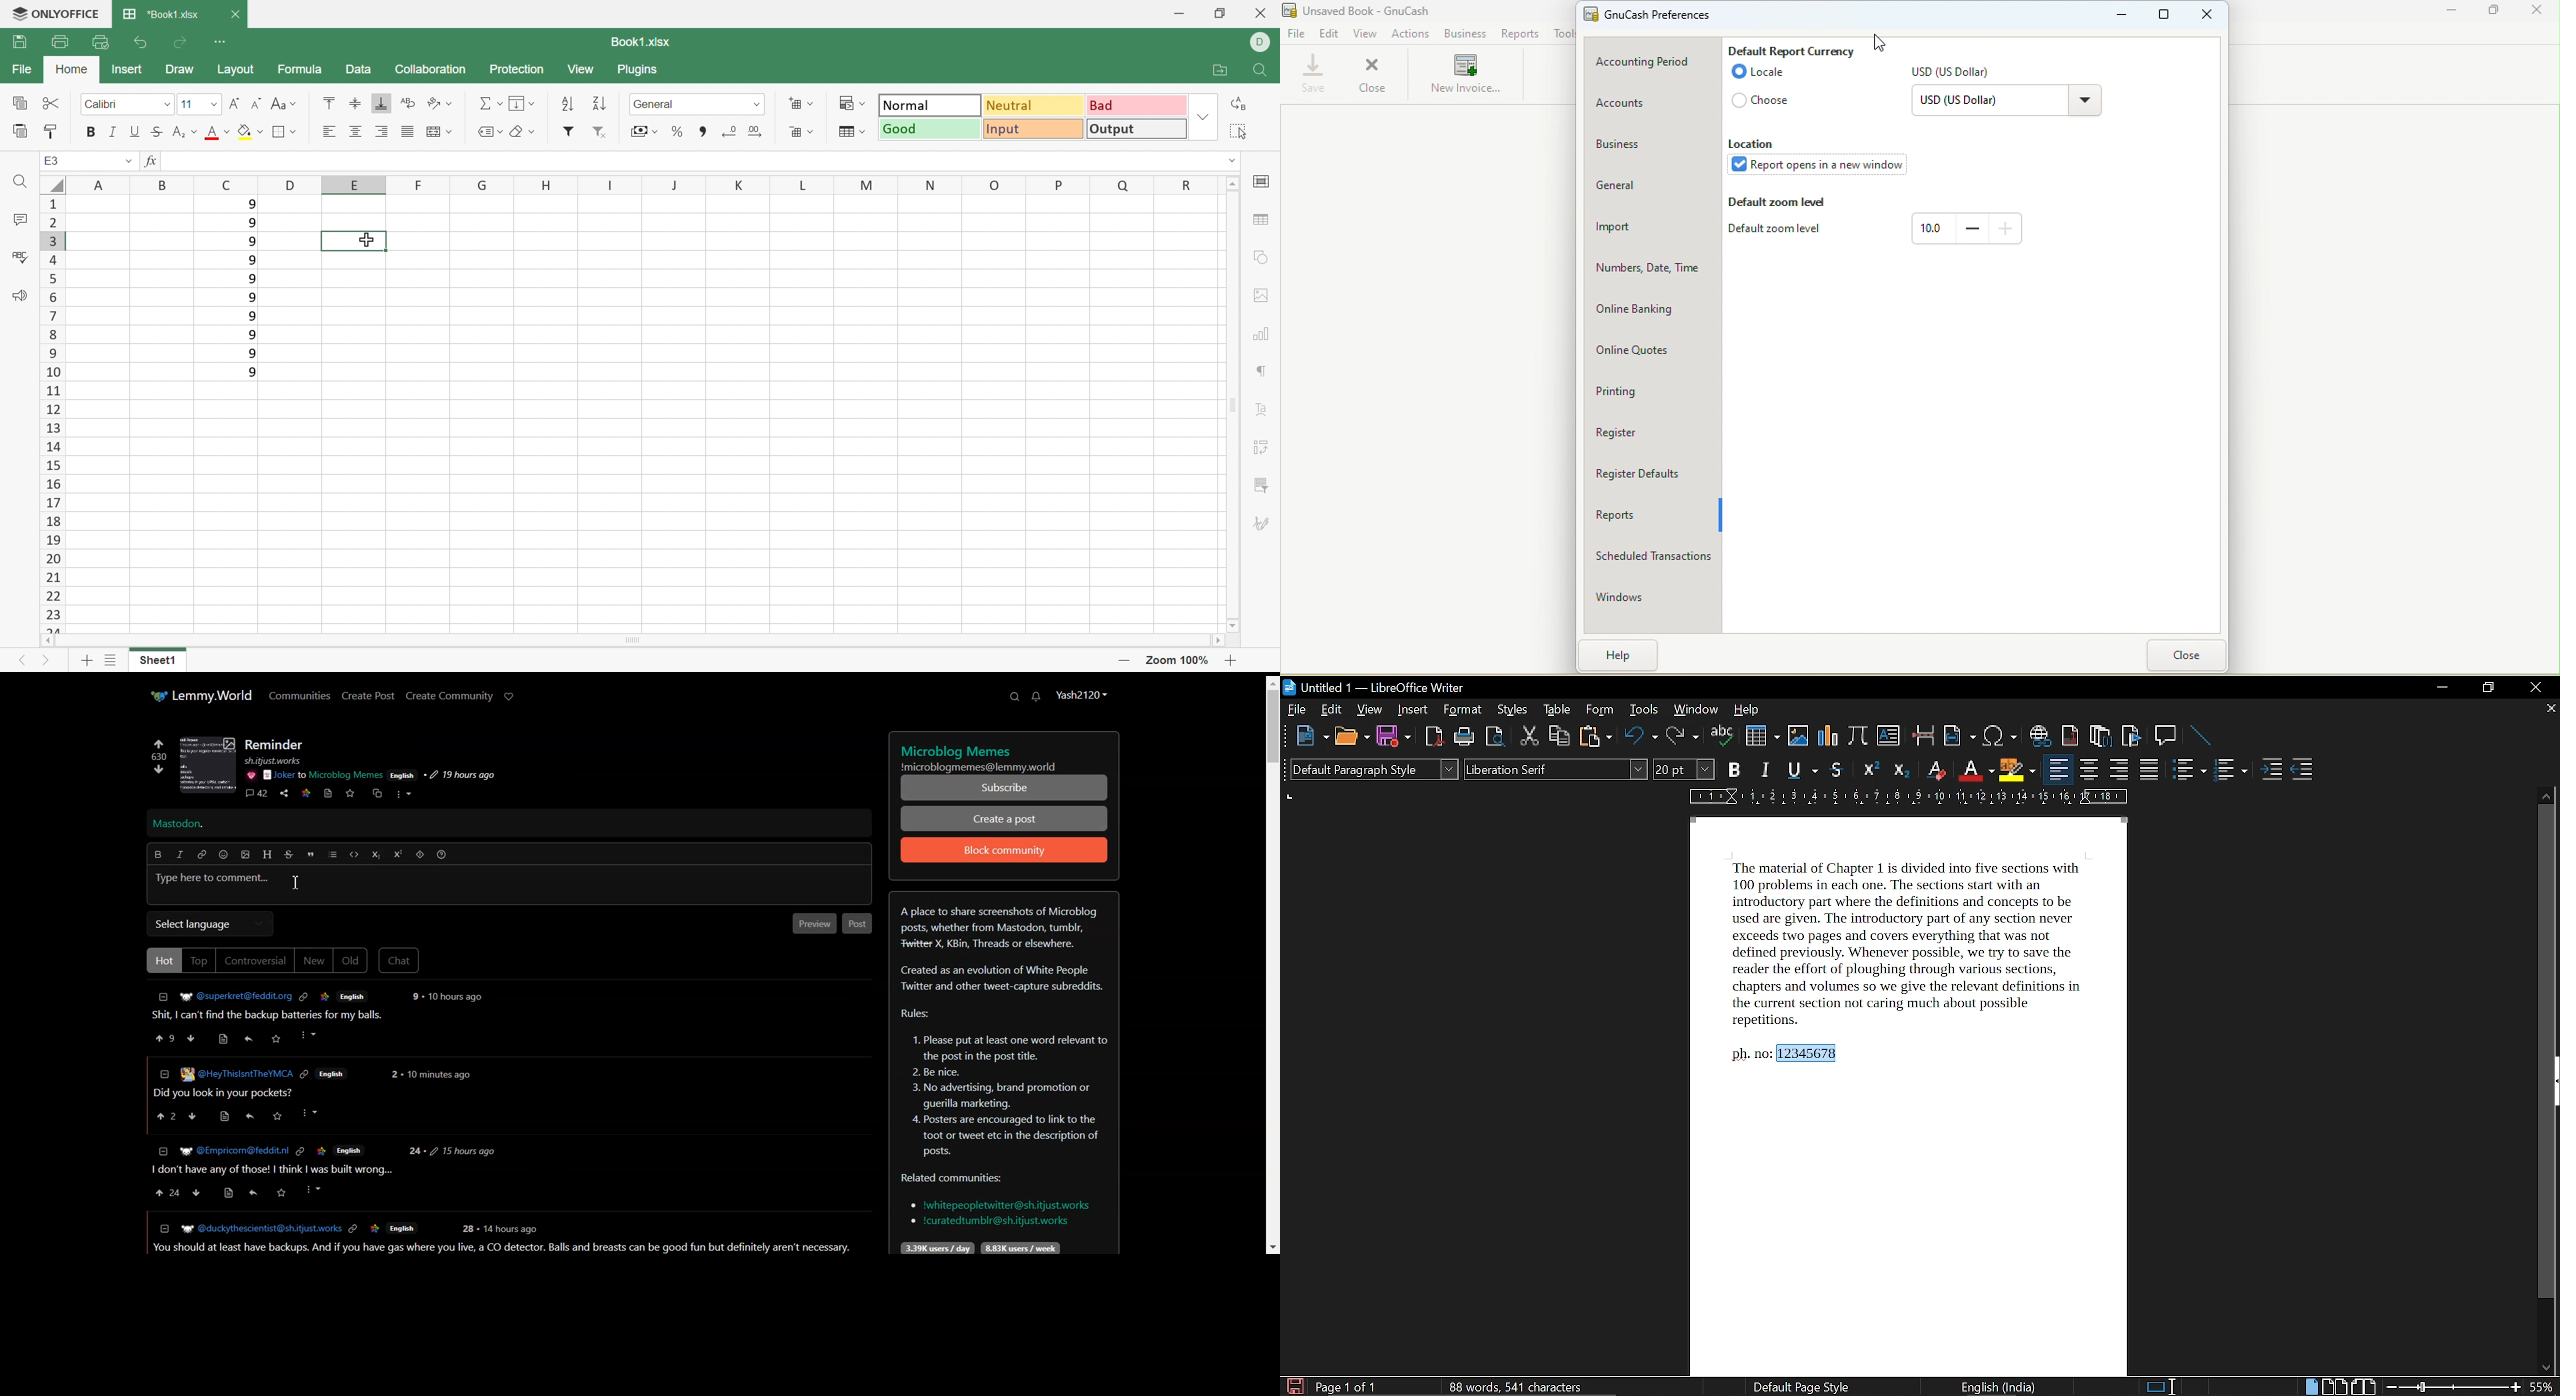 Image resolution: width=2576 pixels, height=1400 pixels. I want to click on Decrease, so click(1972, 228).